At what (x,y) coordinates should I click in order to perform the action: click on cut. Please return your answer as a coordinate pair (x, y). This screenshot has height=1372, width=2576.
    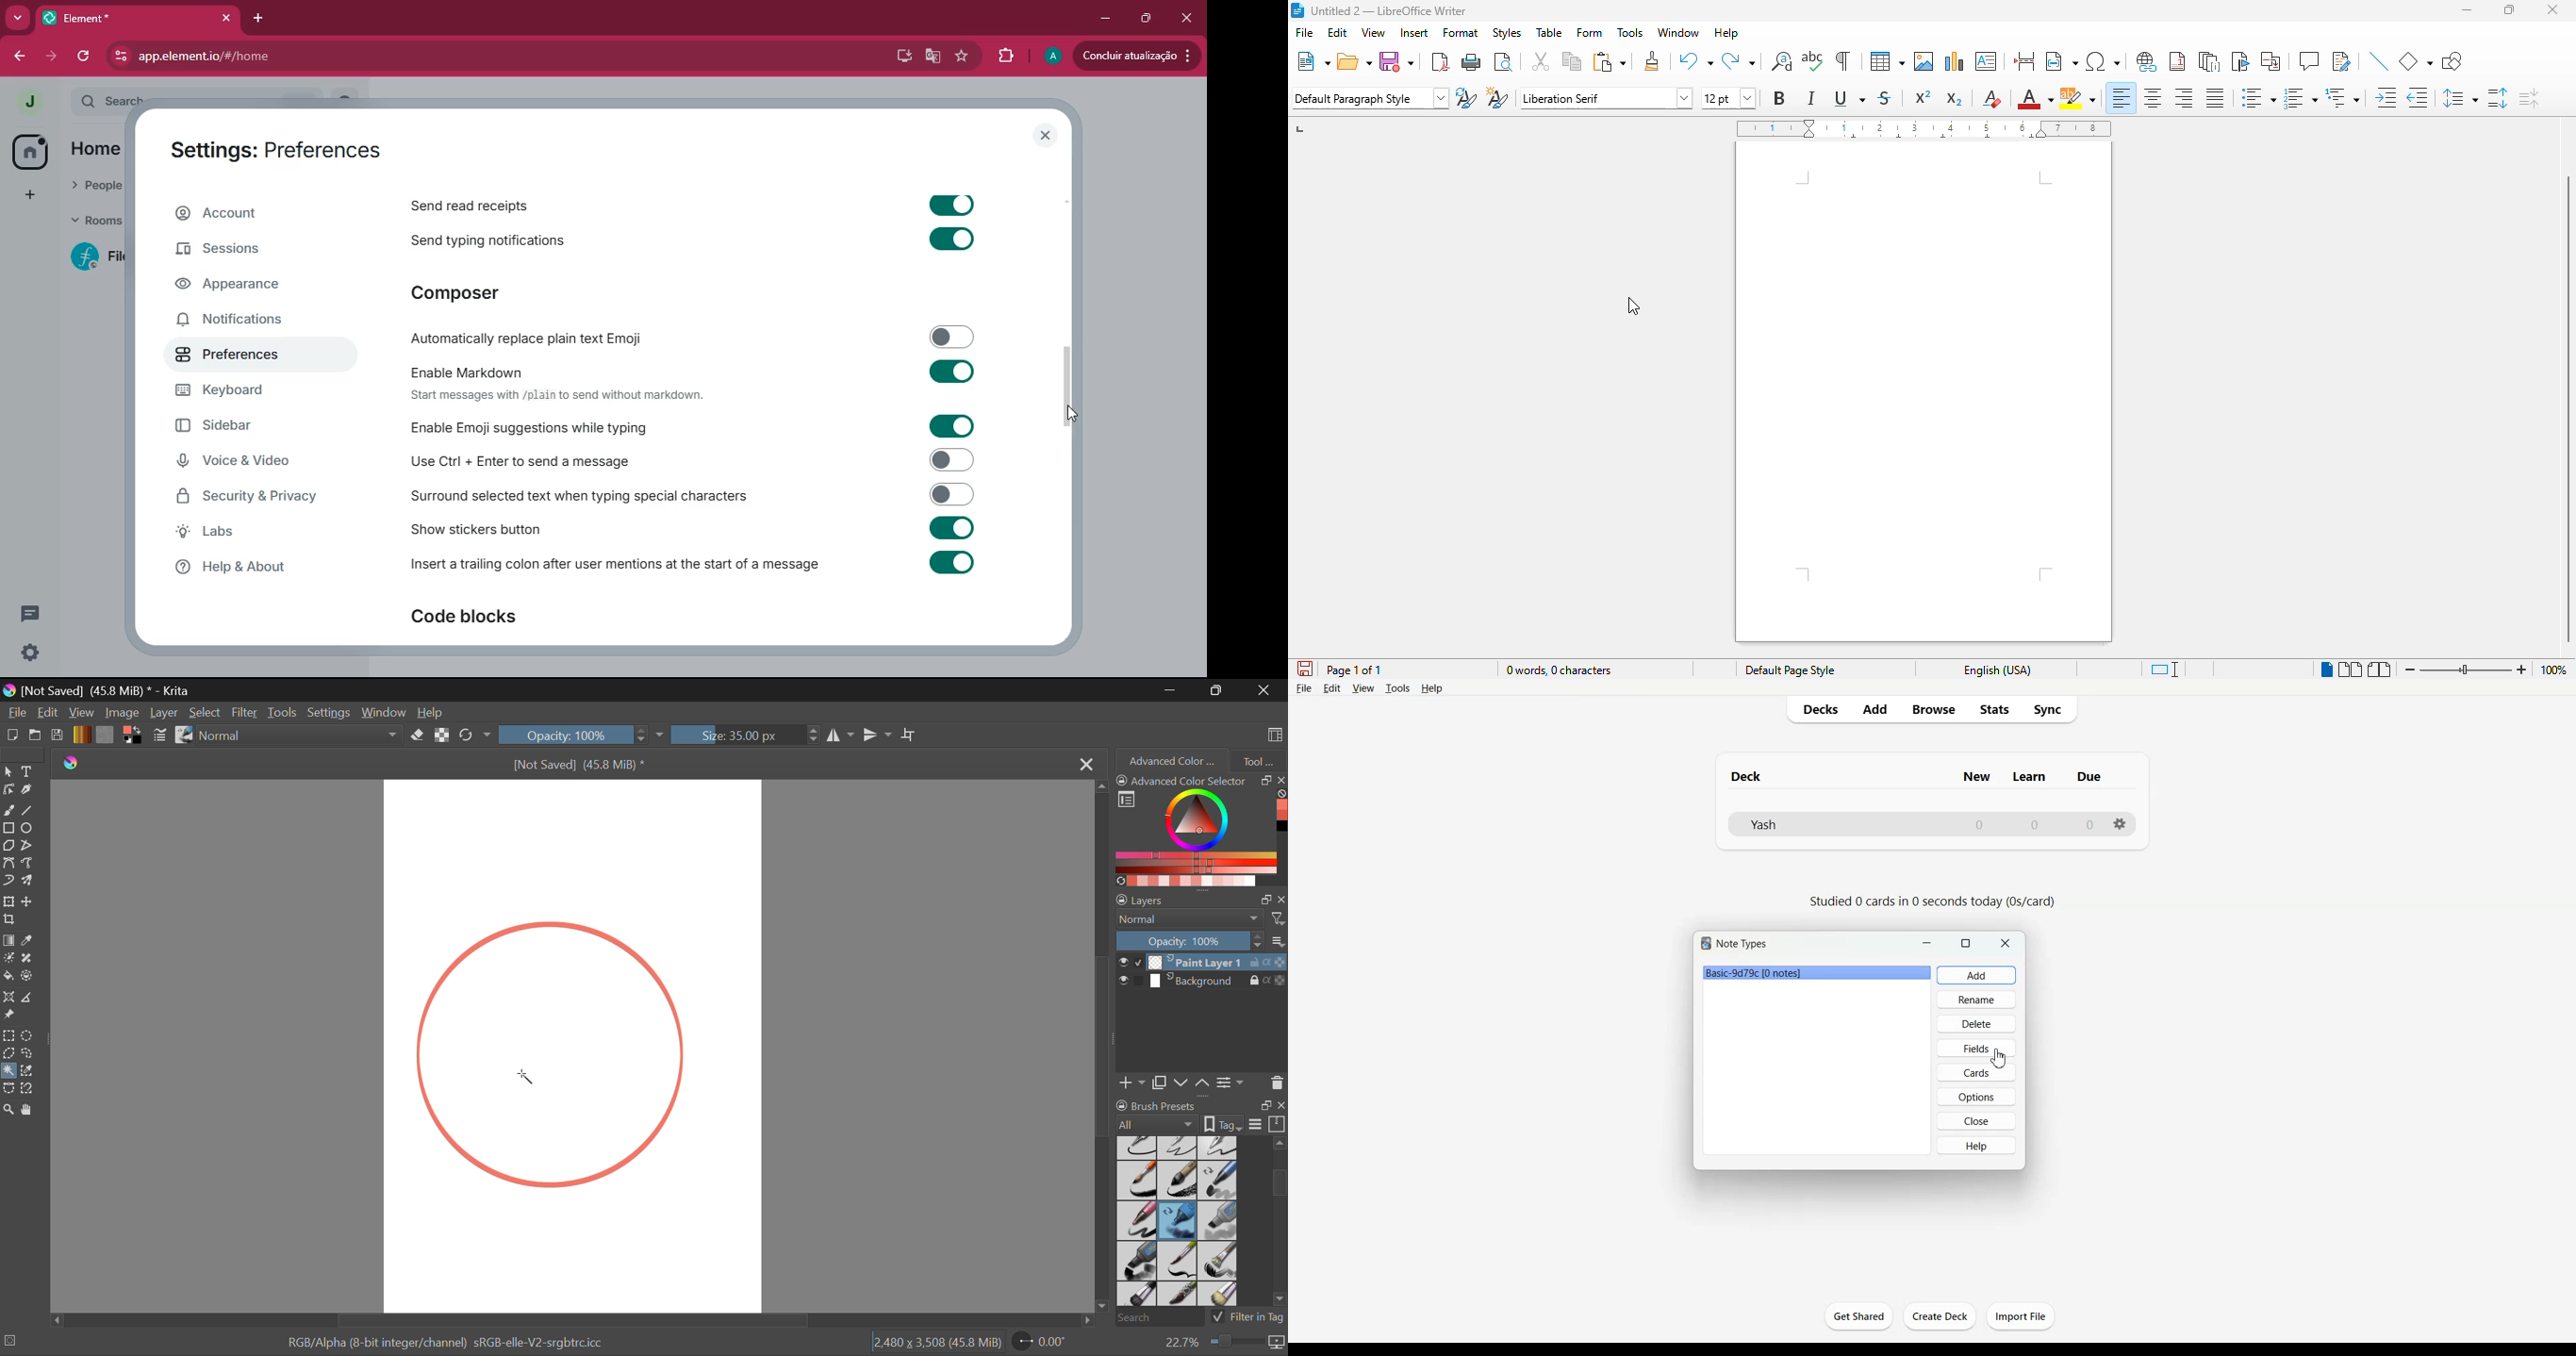
    Looking at the image, I should click on (1540, 61).